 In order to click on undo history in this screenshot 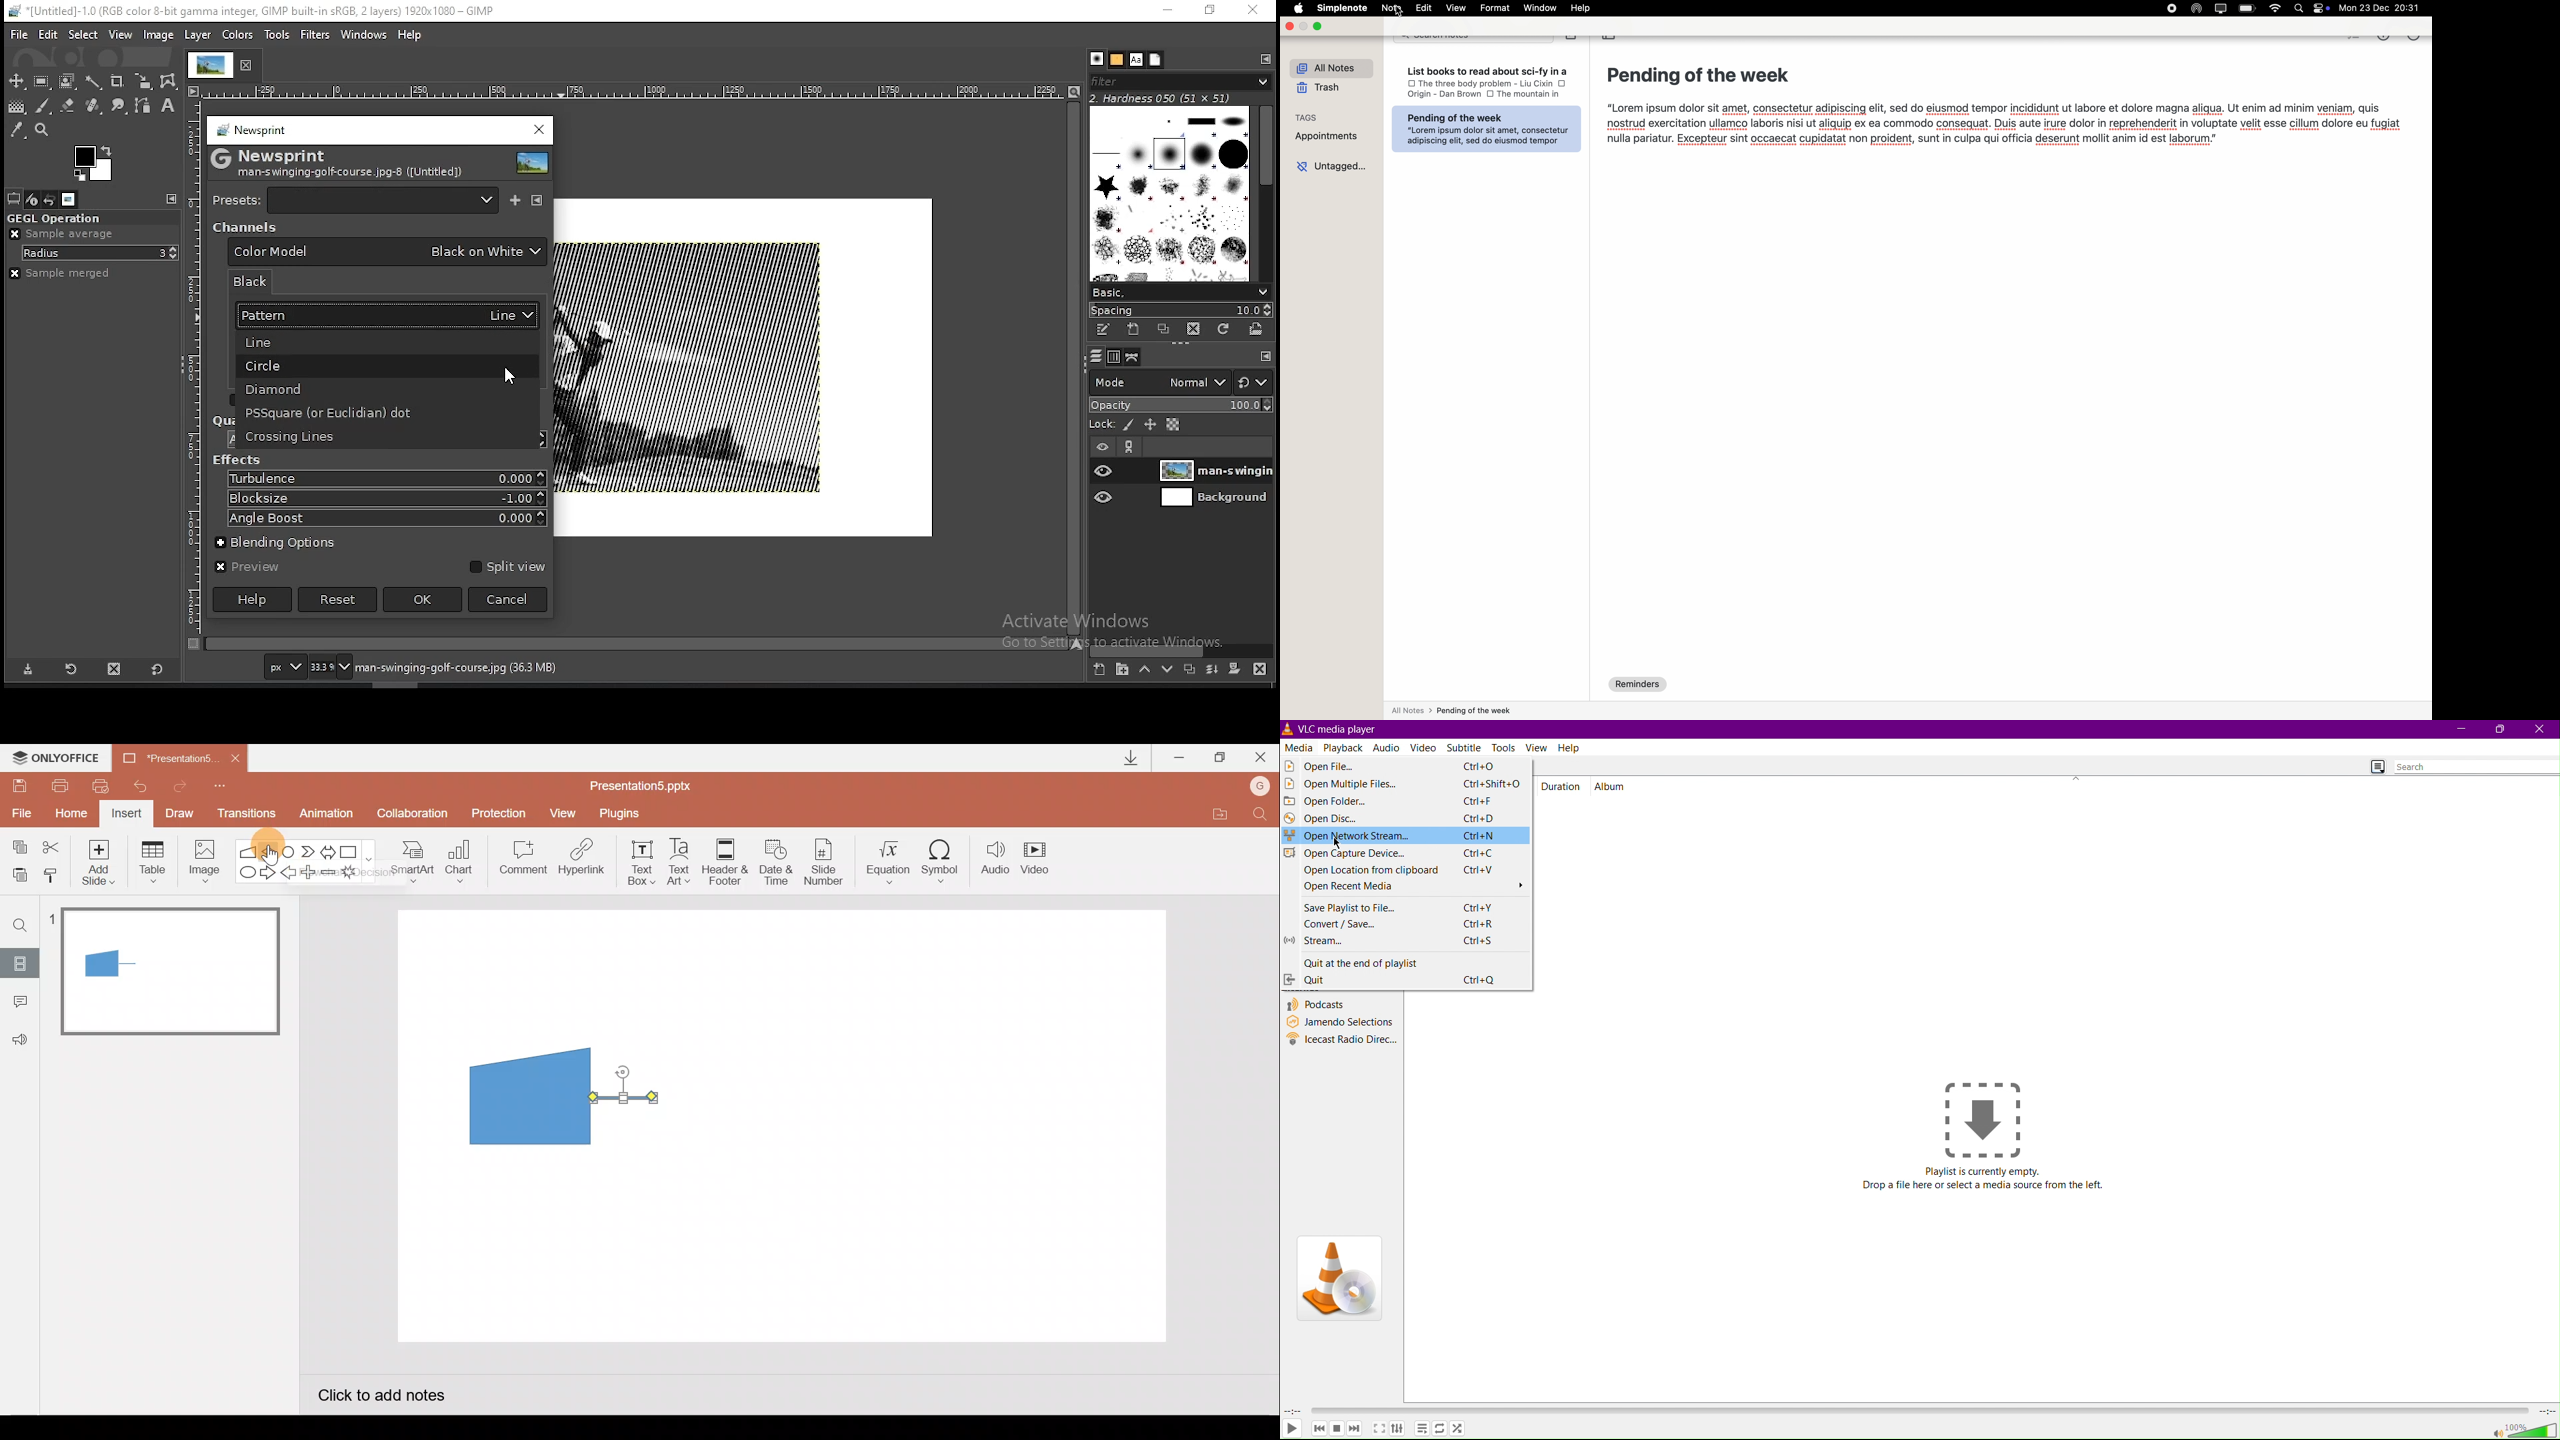, I will do `click(48, 199)`.